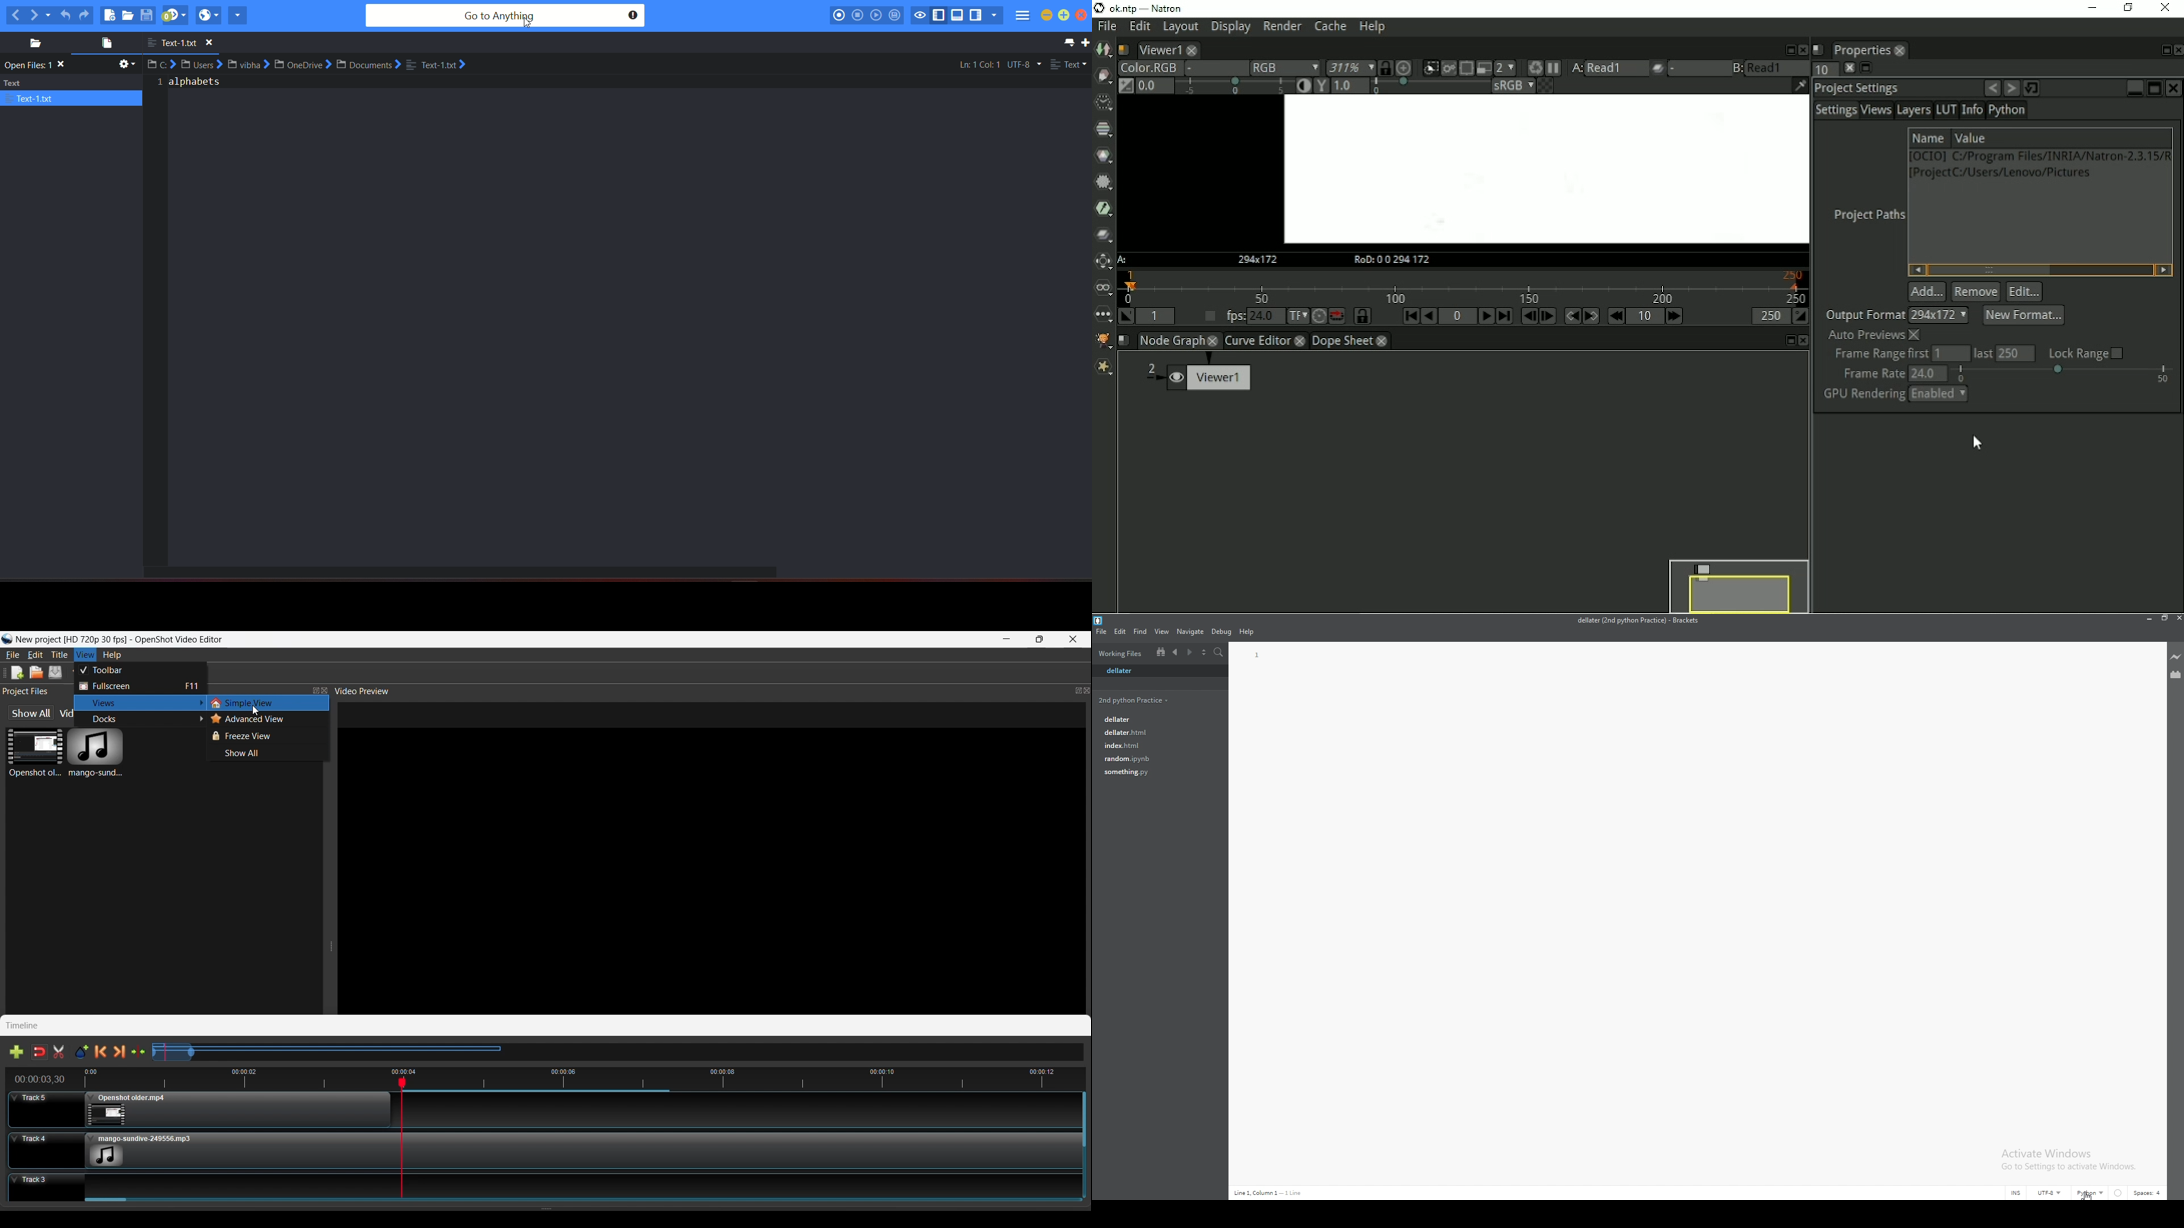 The width and height of the screenshot is (2184, 1232). Describe the element at coordinates (2148, 1194) in the screenshot. I see `spaces` at that location.